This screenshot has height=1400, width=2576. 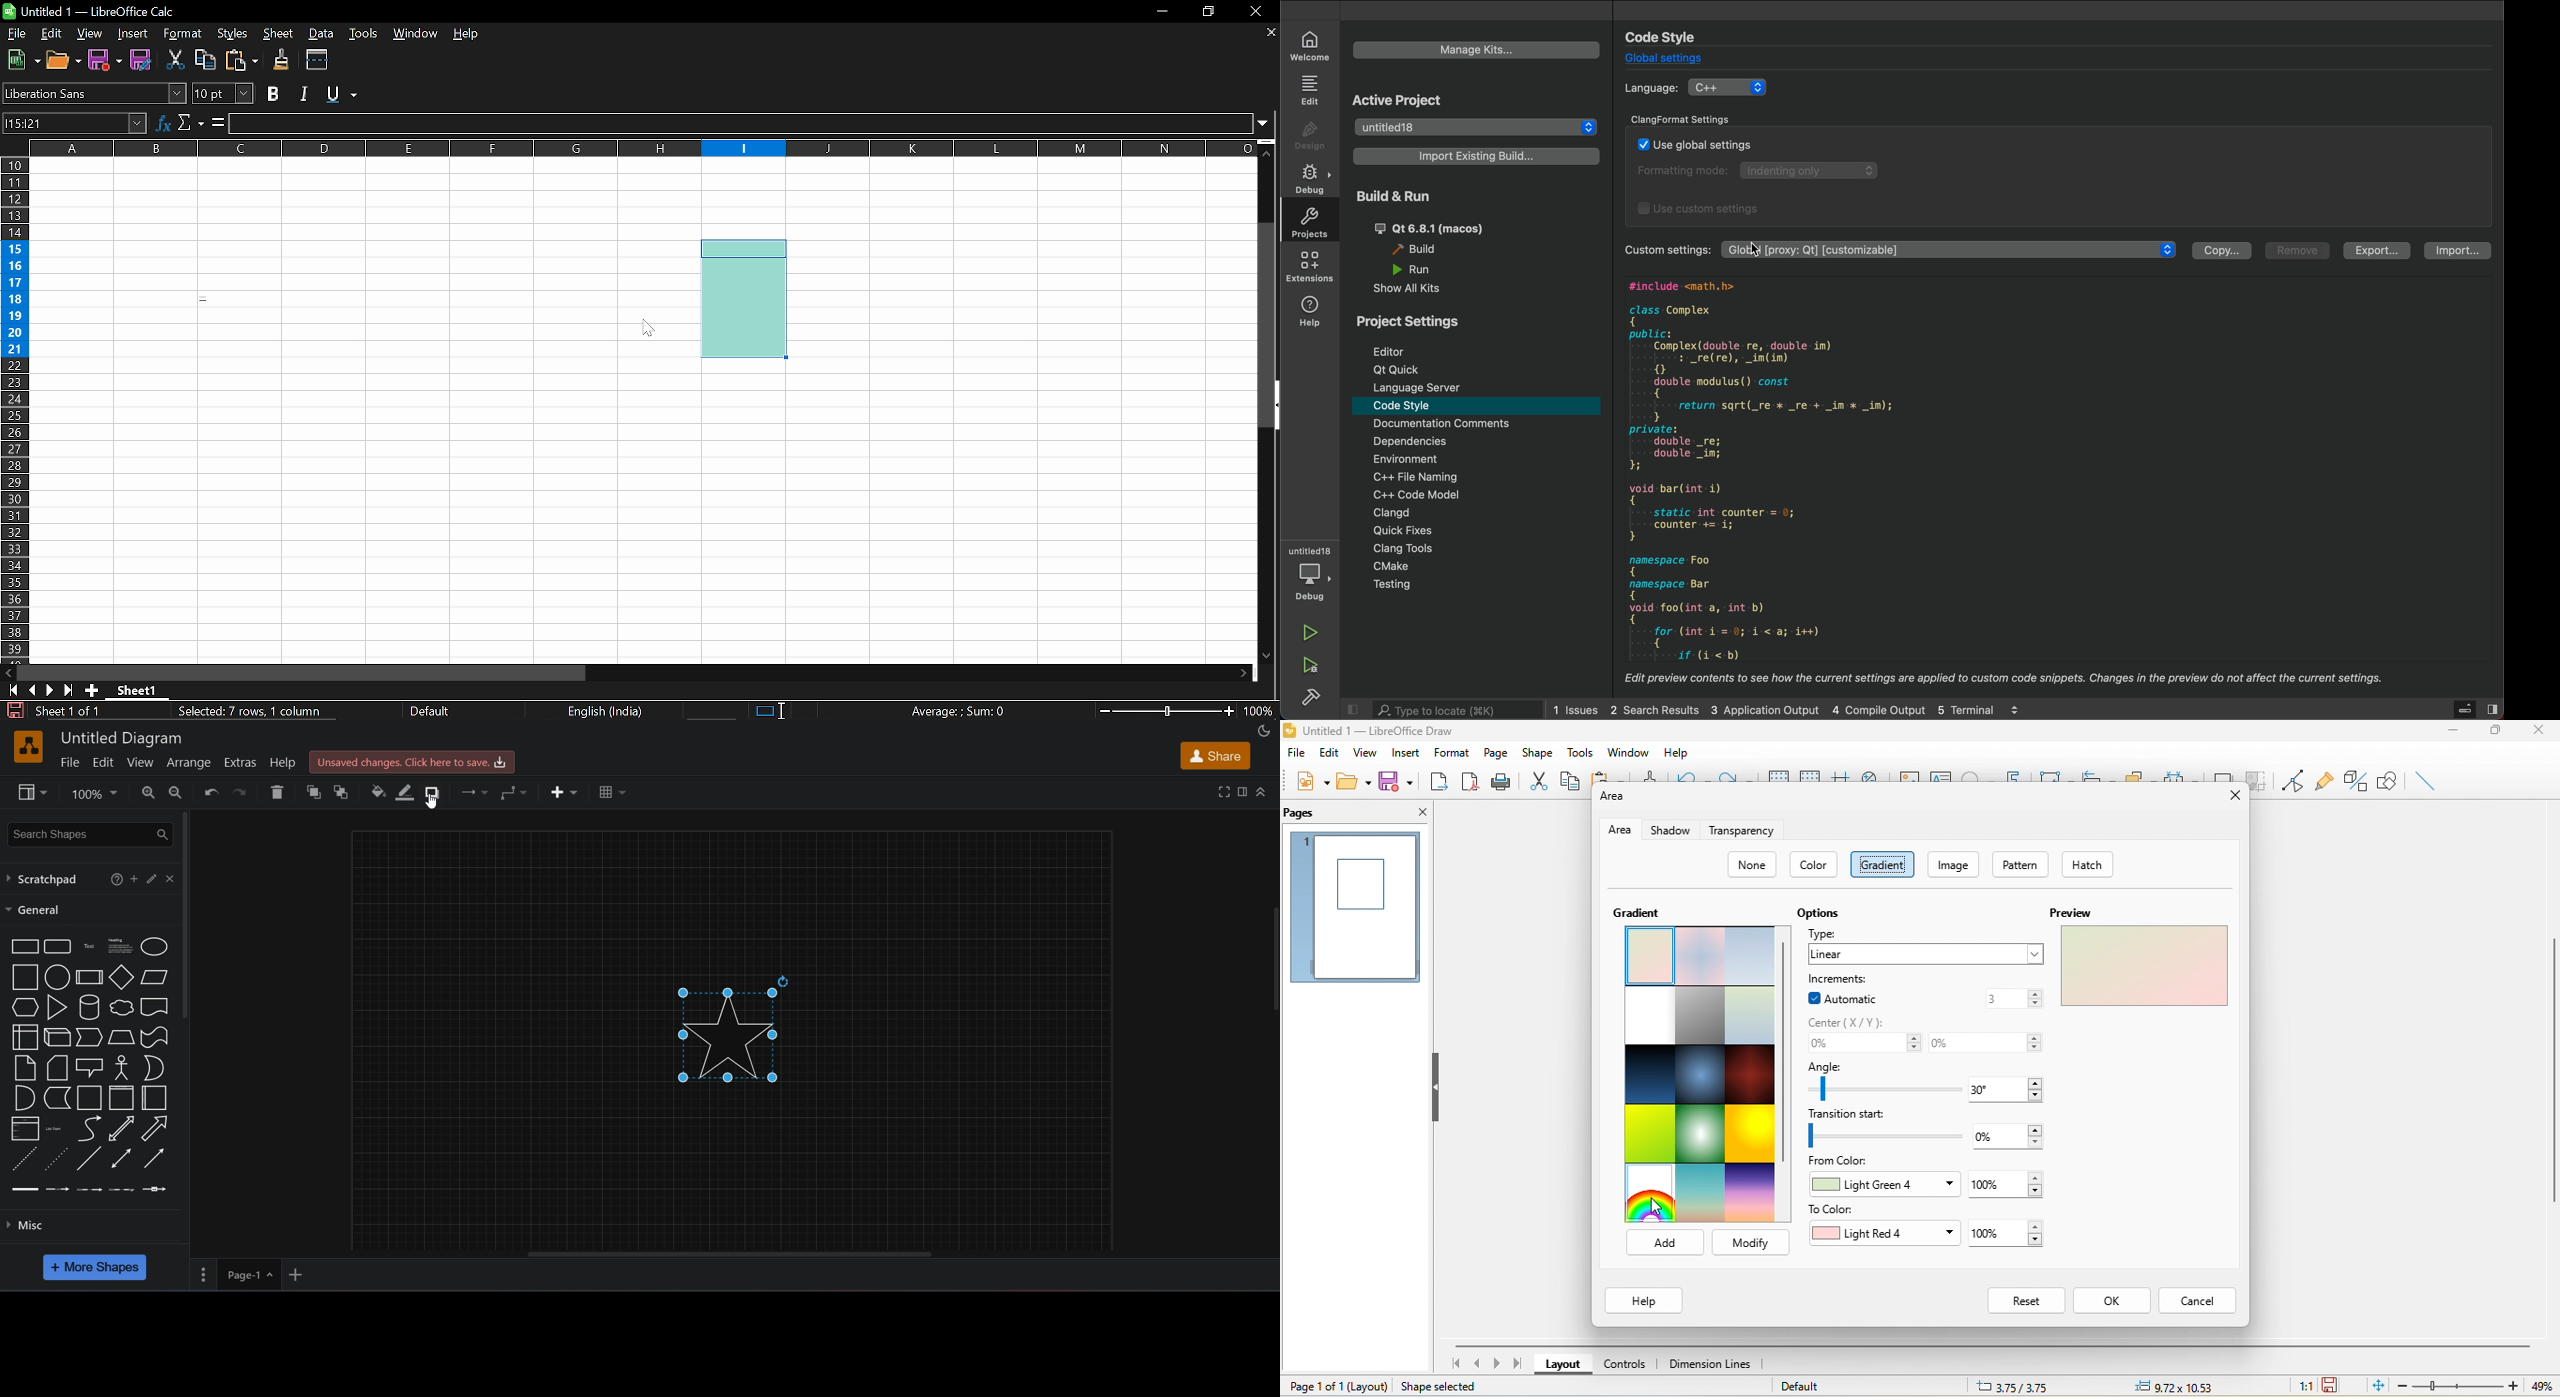 What do you see at coordinates (23, 1098) in the screenshot?
I see `and` at bounding box center [23, 1098].